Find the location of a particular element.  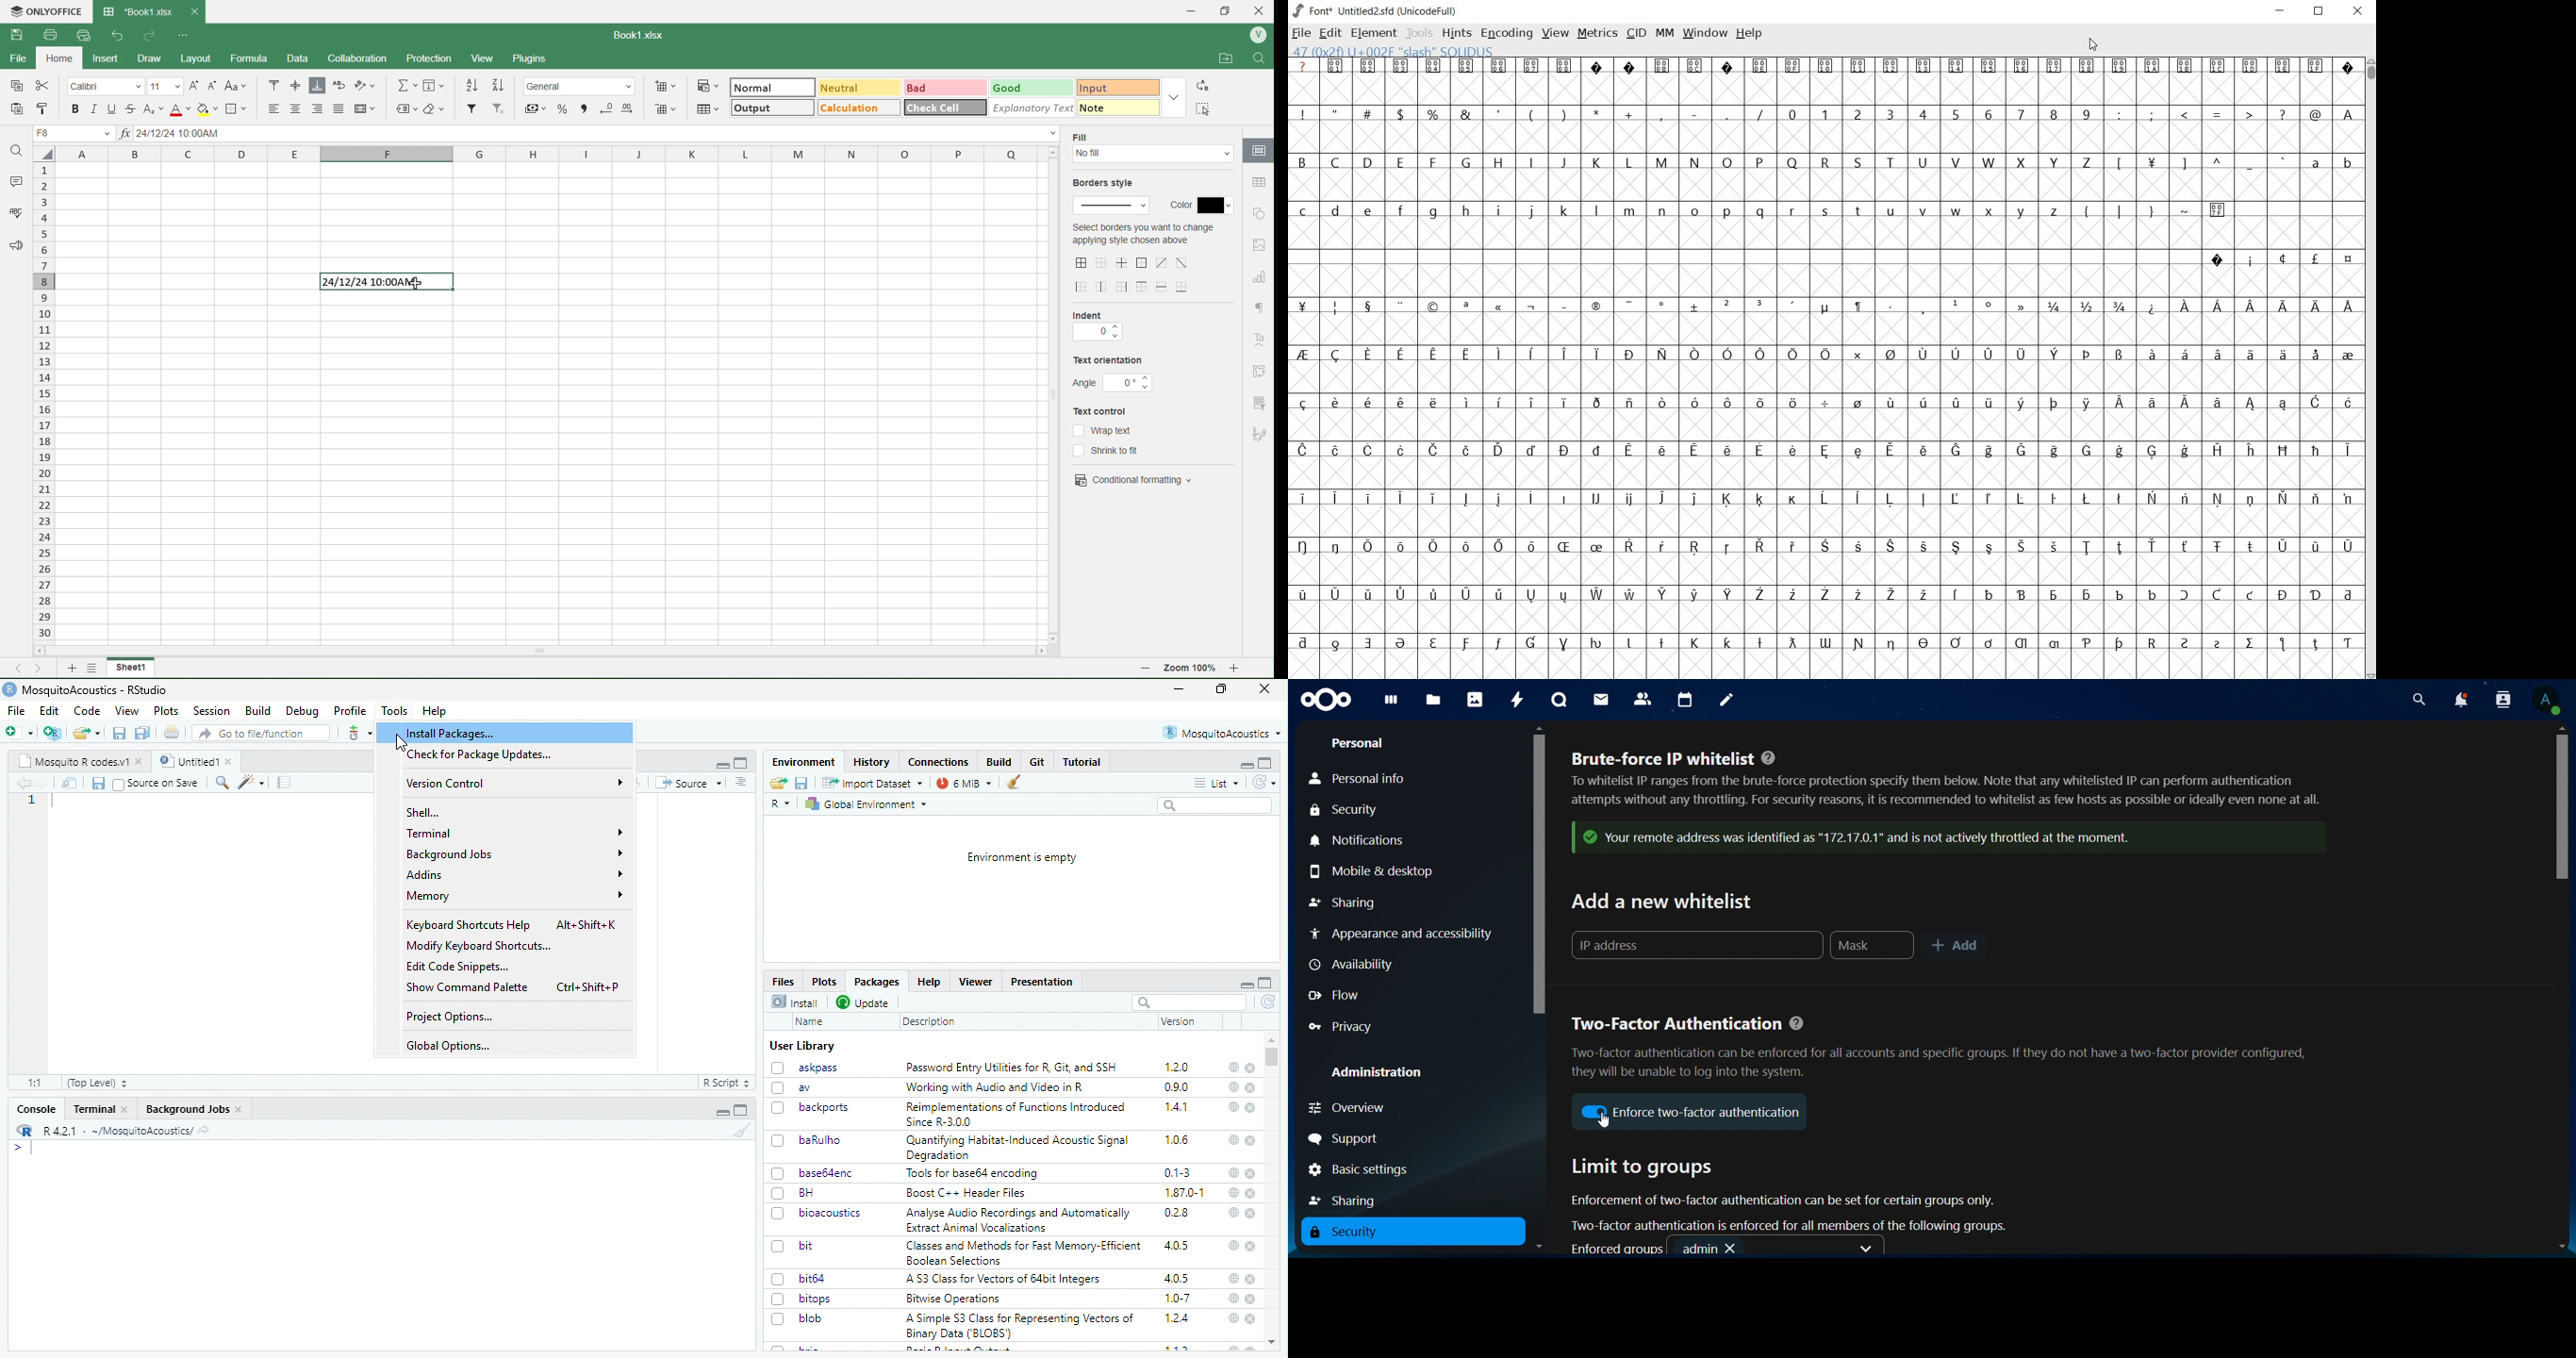

save is located at coordinates (802, 783).